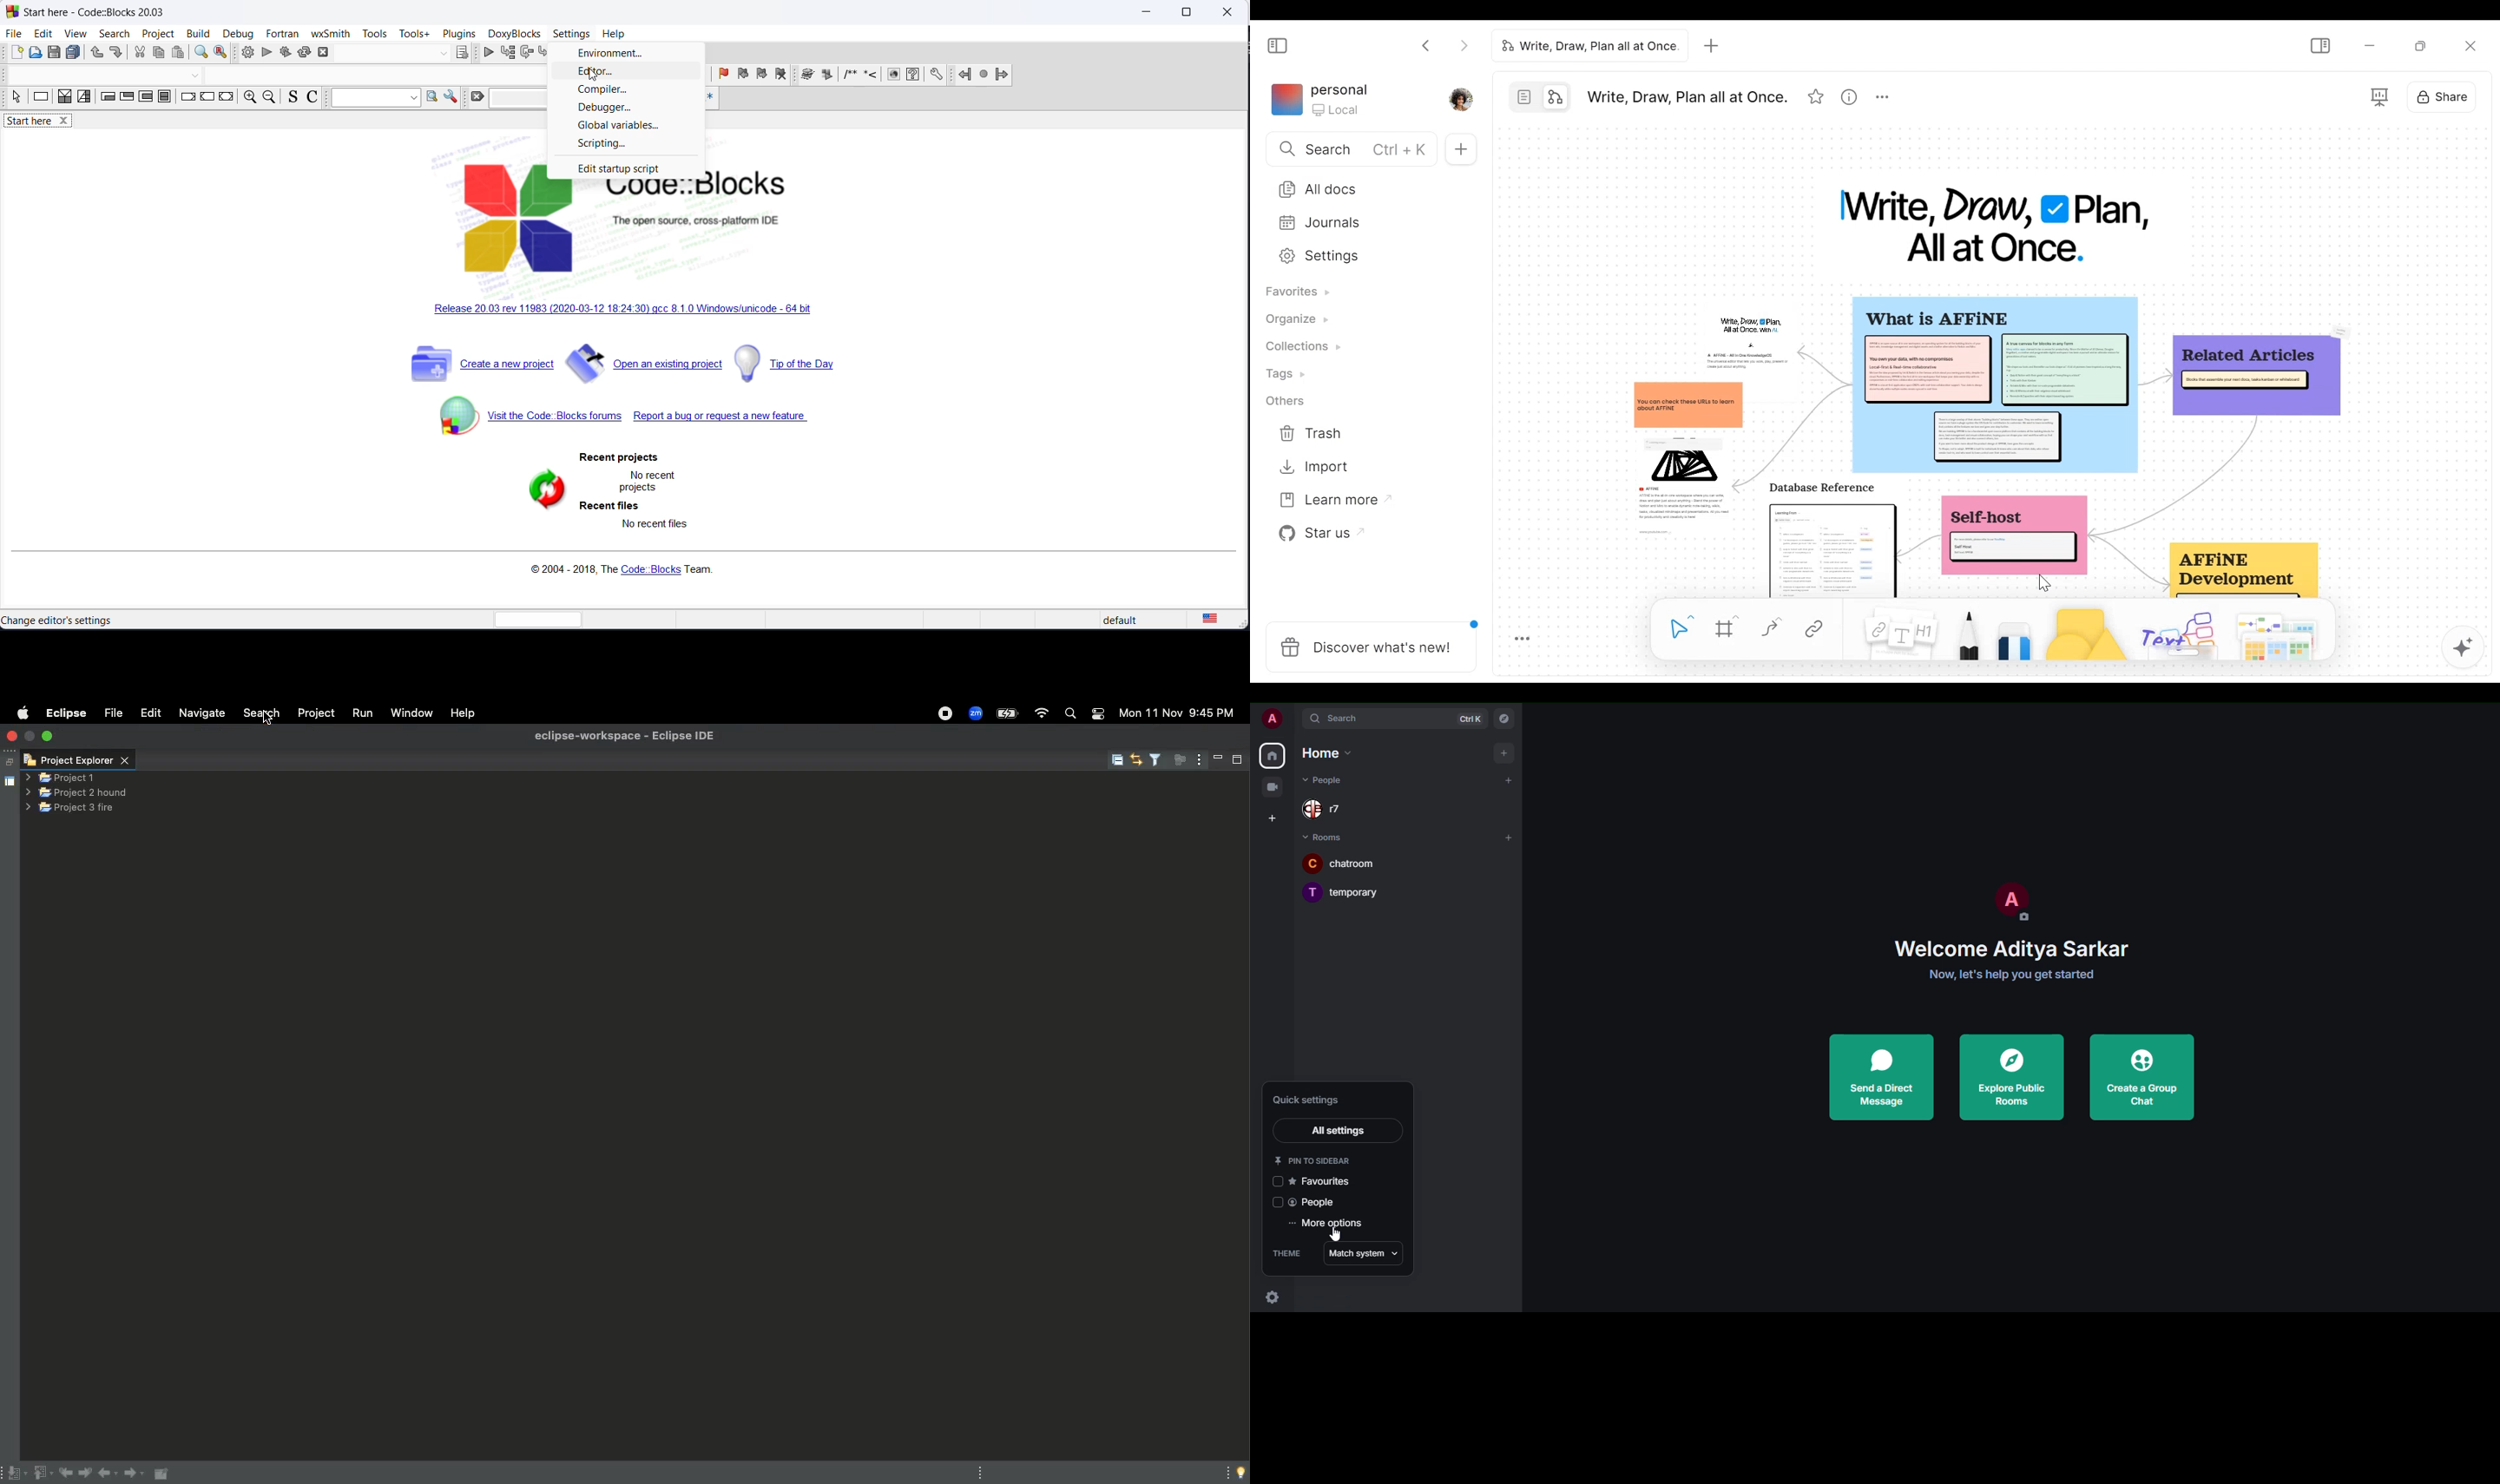 This screenshot has width=2520, height=1484. What do you see at coordinates (546, 53) in the screenshot?
I see `step into` at bounding box center [546, 53].